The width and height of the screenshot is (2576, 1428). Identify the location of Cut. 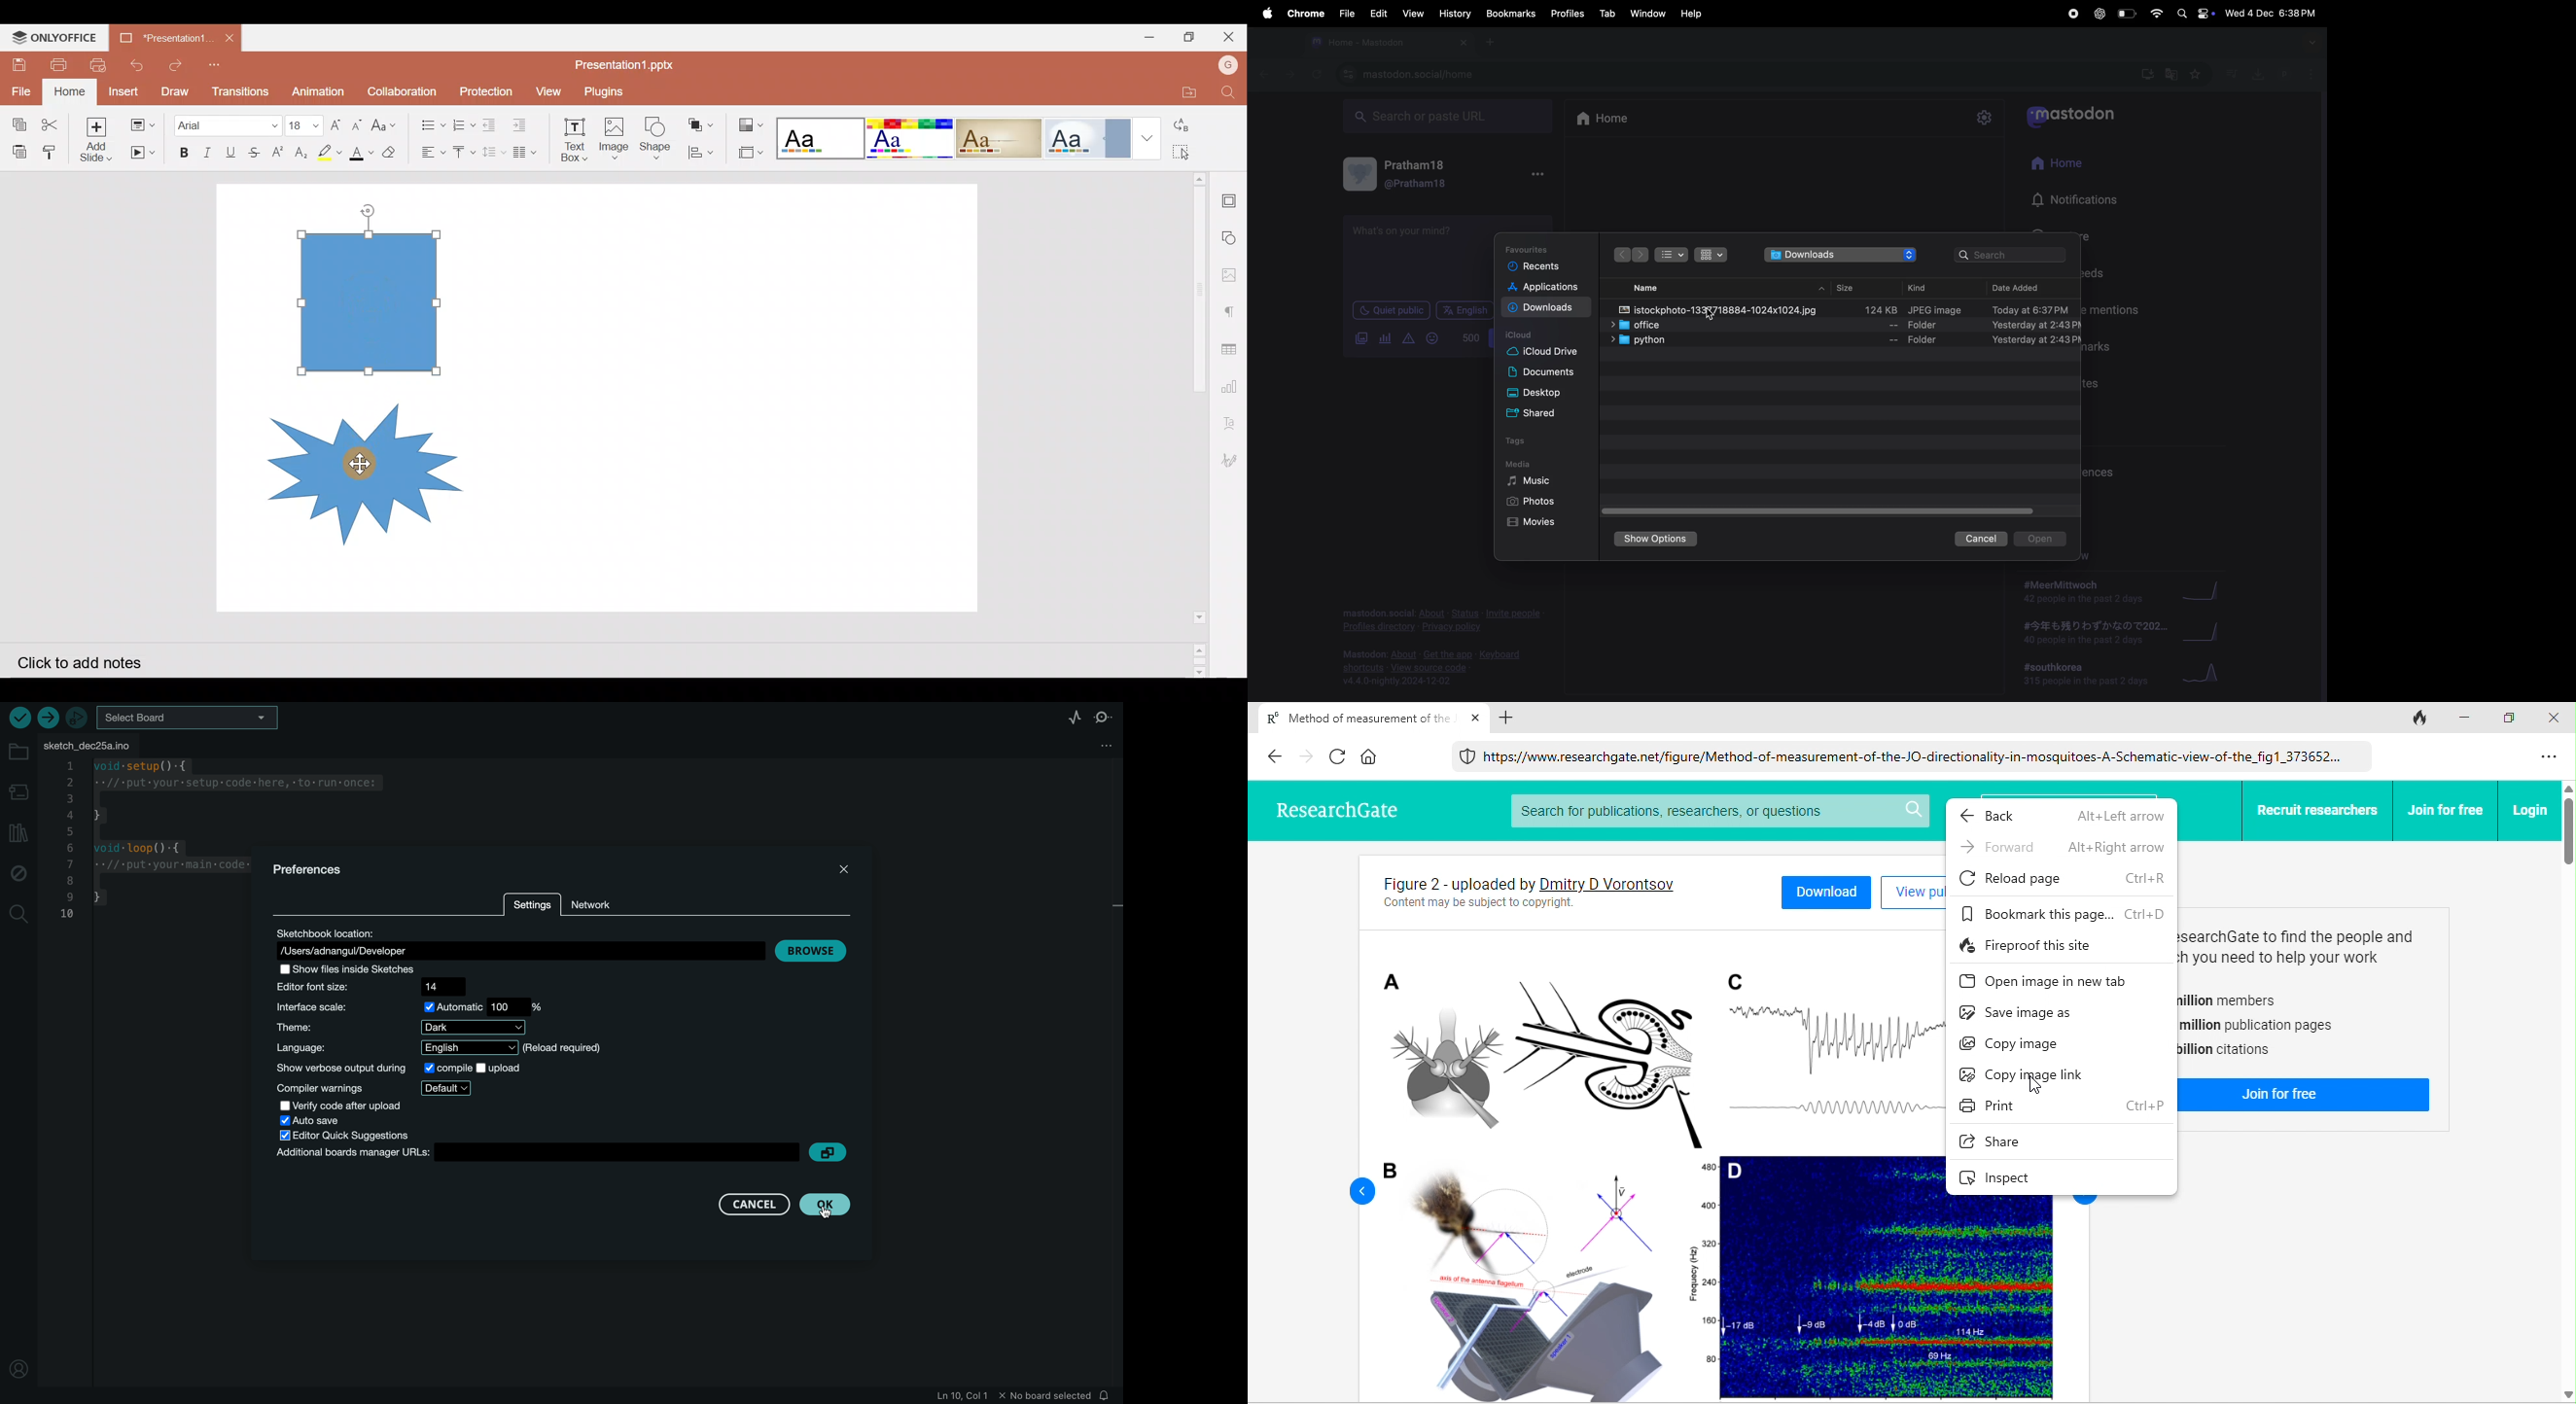
(49, 120).